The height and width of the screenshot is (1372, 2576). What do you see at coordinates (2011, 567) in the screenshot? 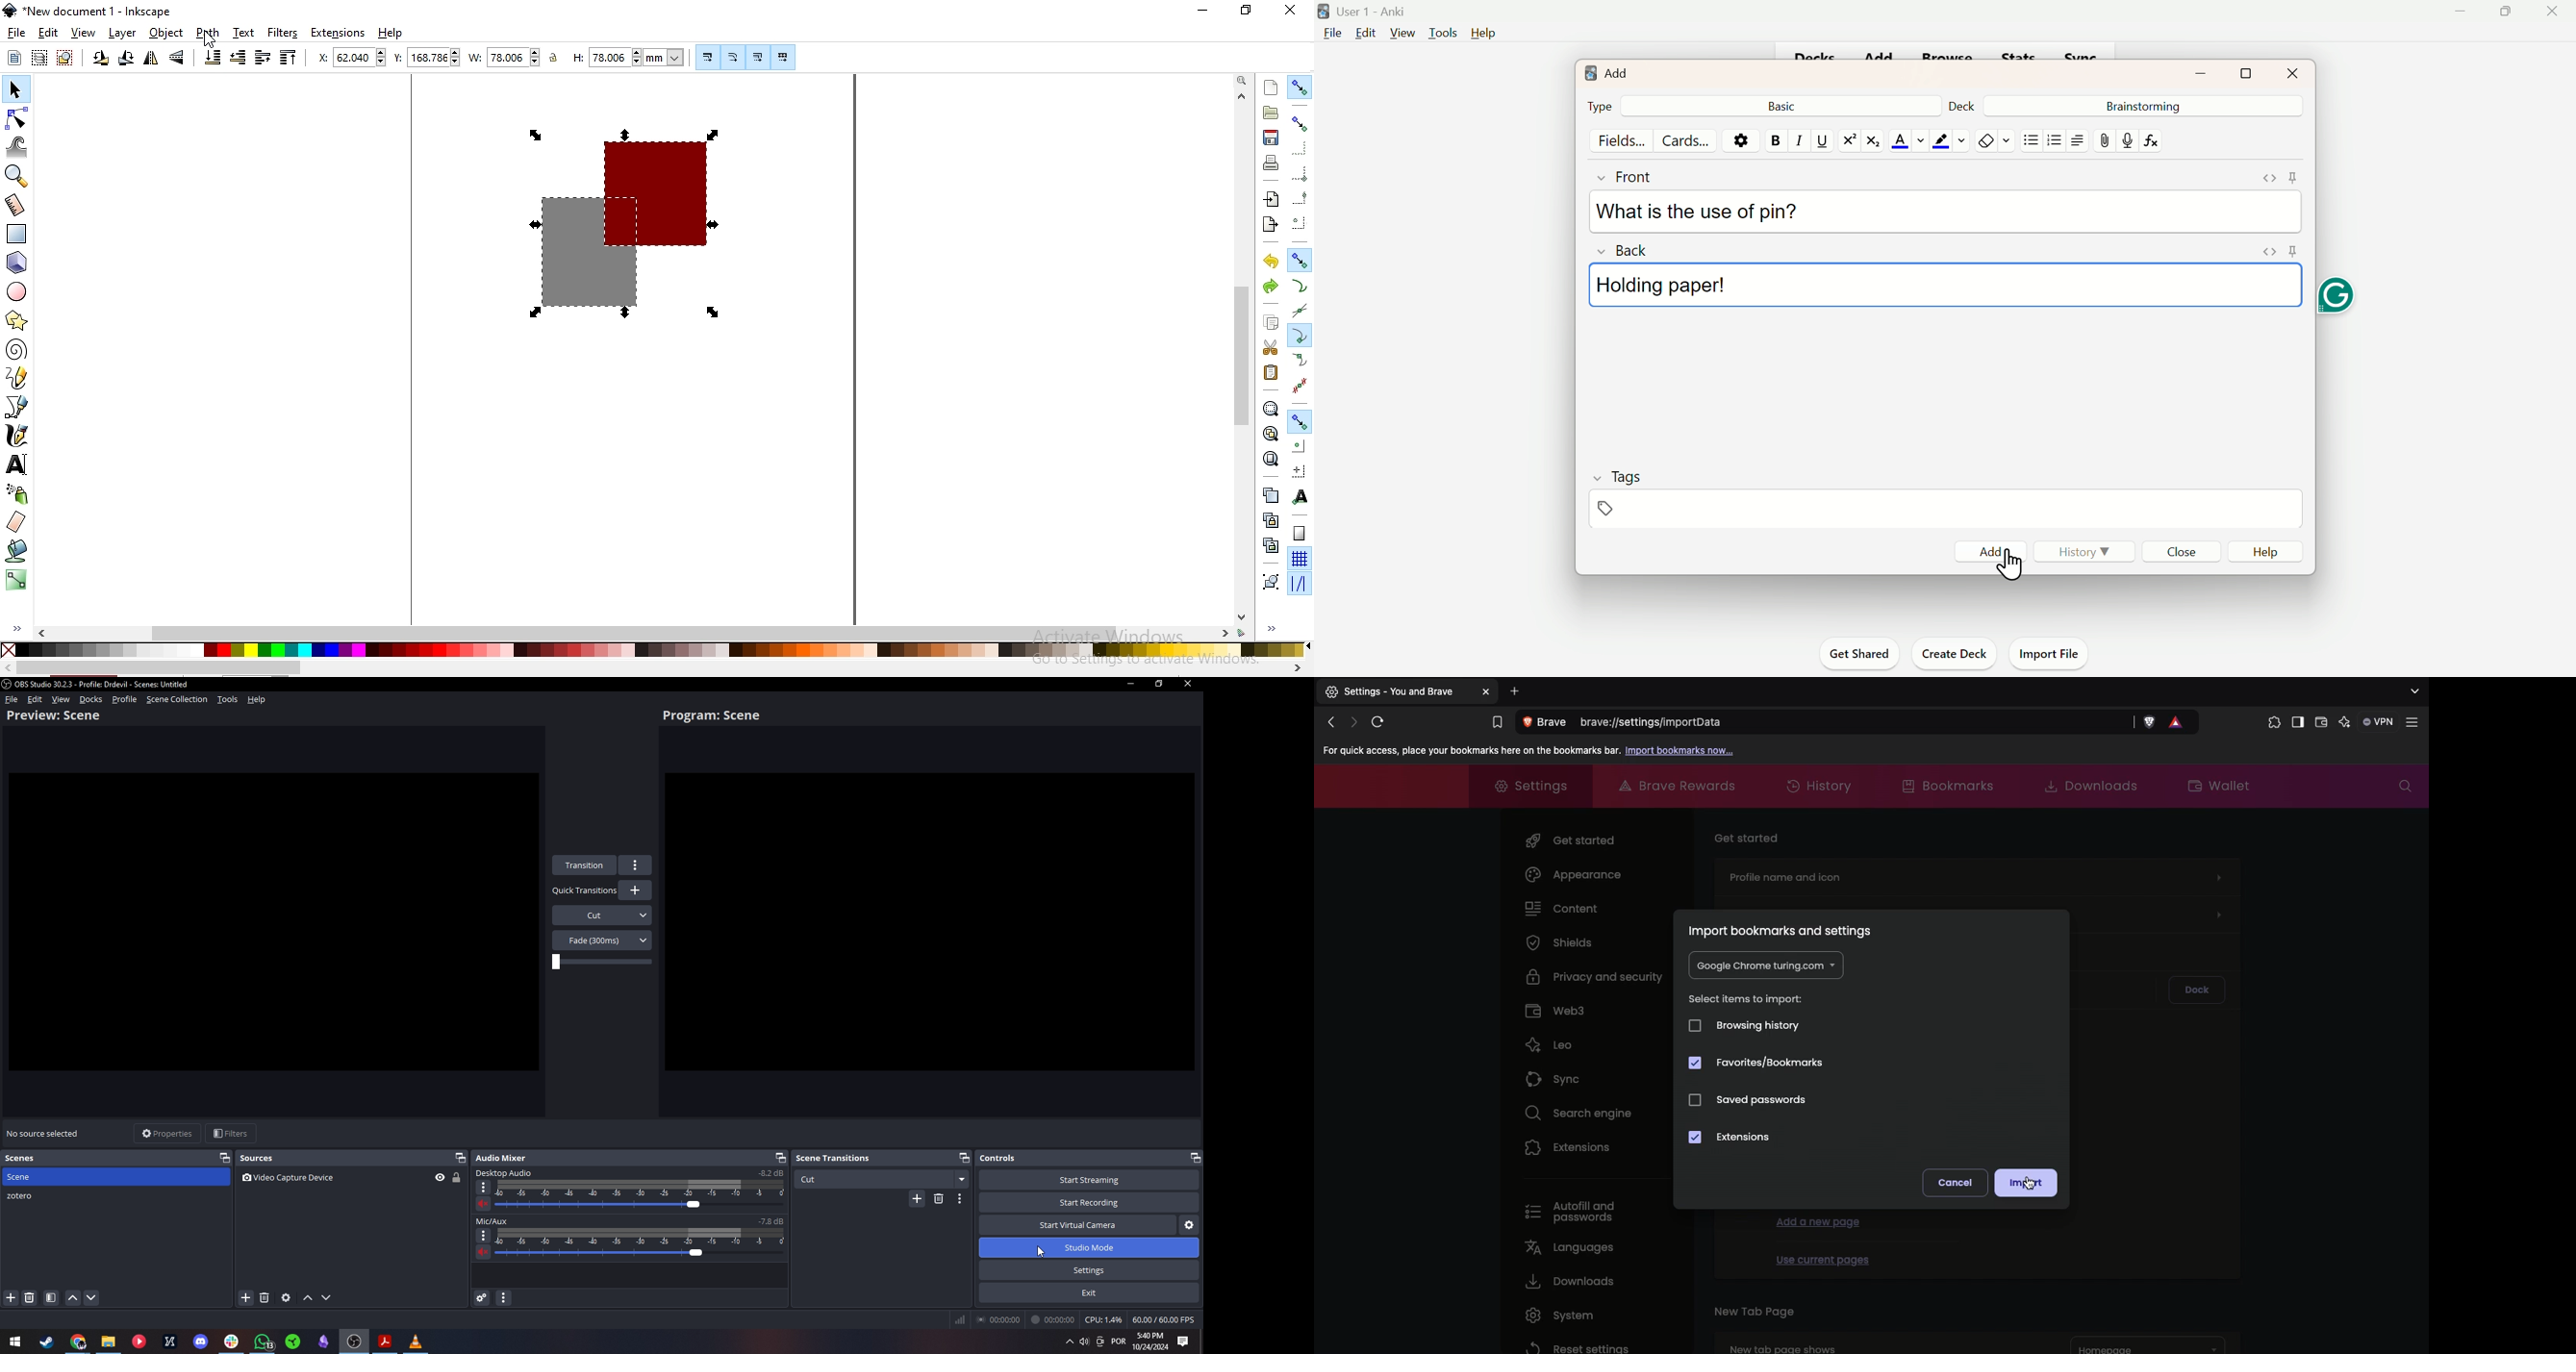
I see `cursor` at bounding box center [2011, 567].